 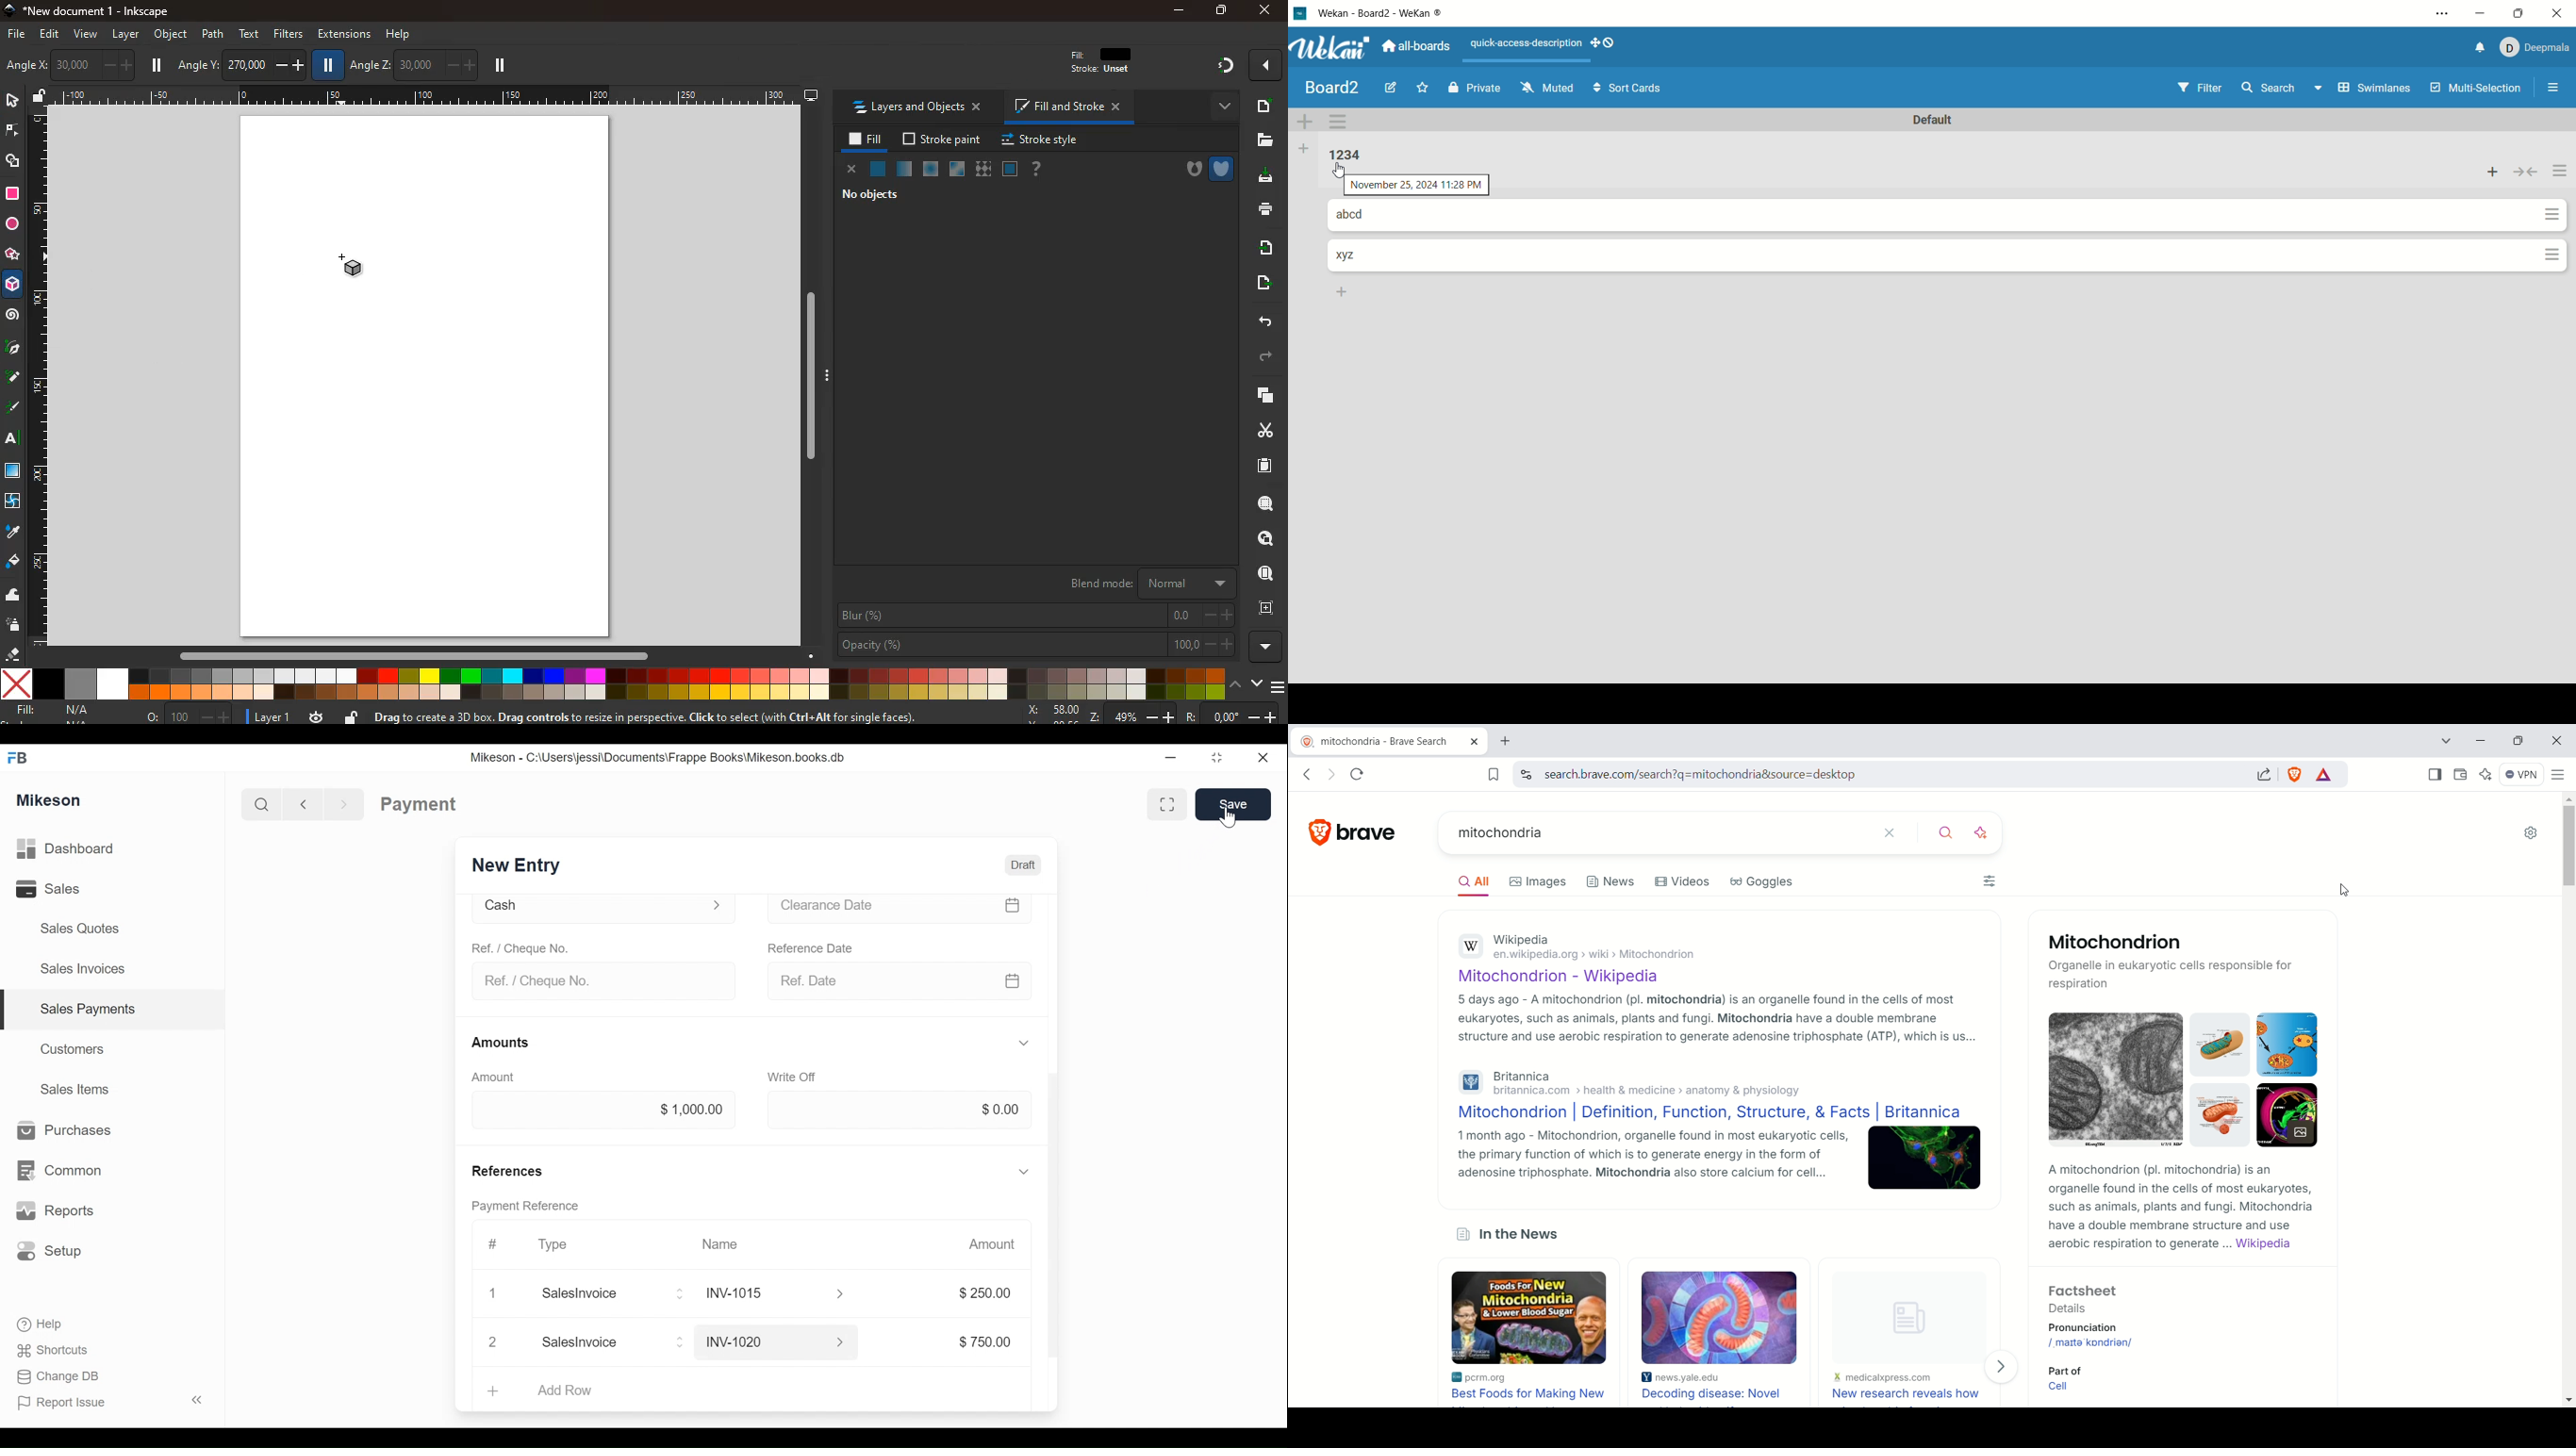 What do you see at coordinates (599, 980) in the screenshot?
I see `Ref. / Cheque No.` at bounding box center [599, 980].